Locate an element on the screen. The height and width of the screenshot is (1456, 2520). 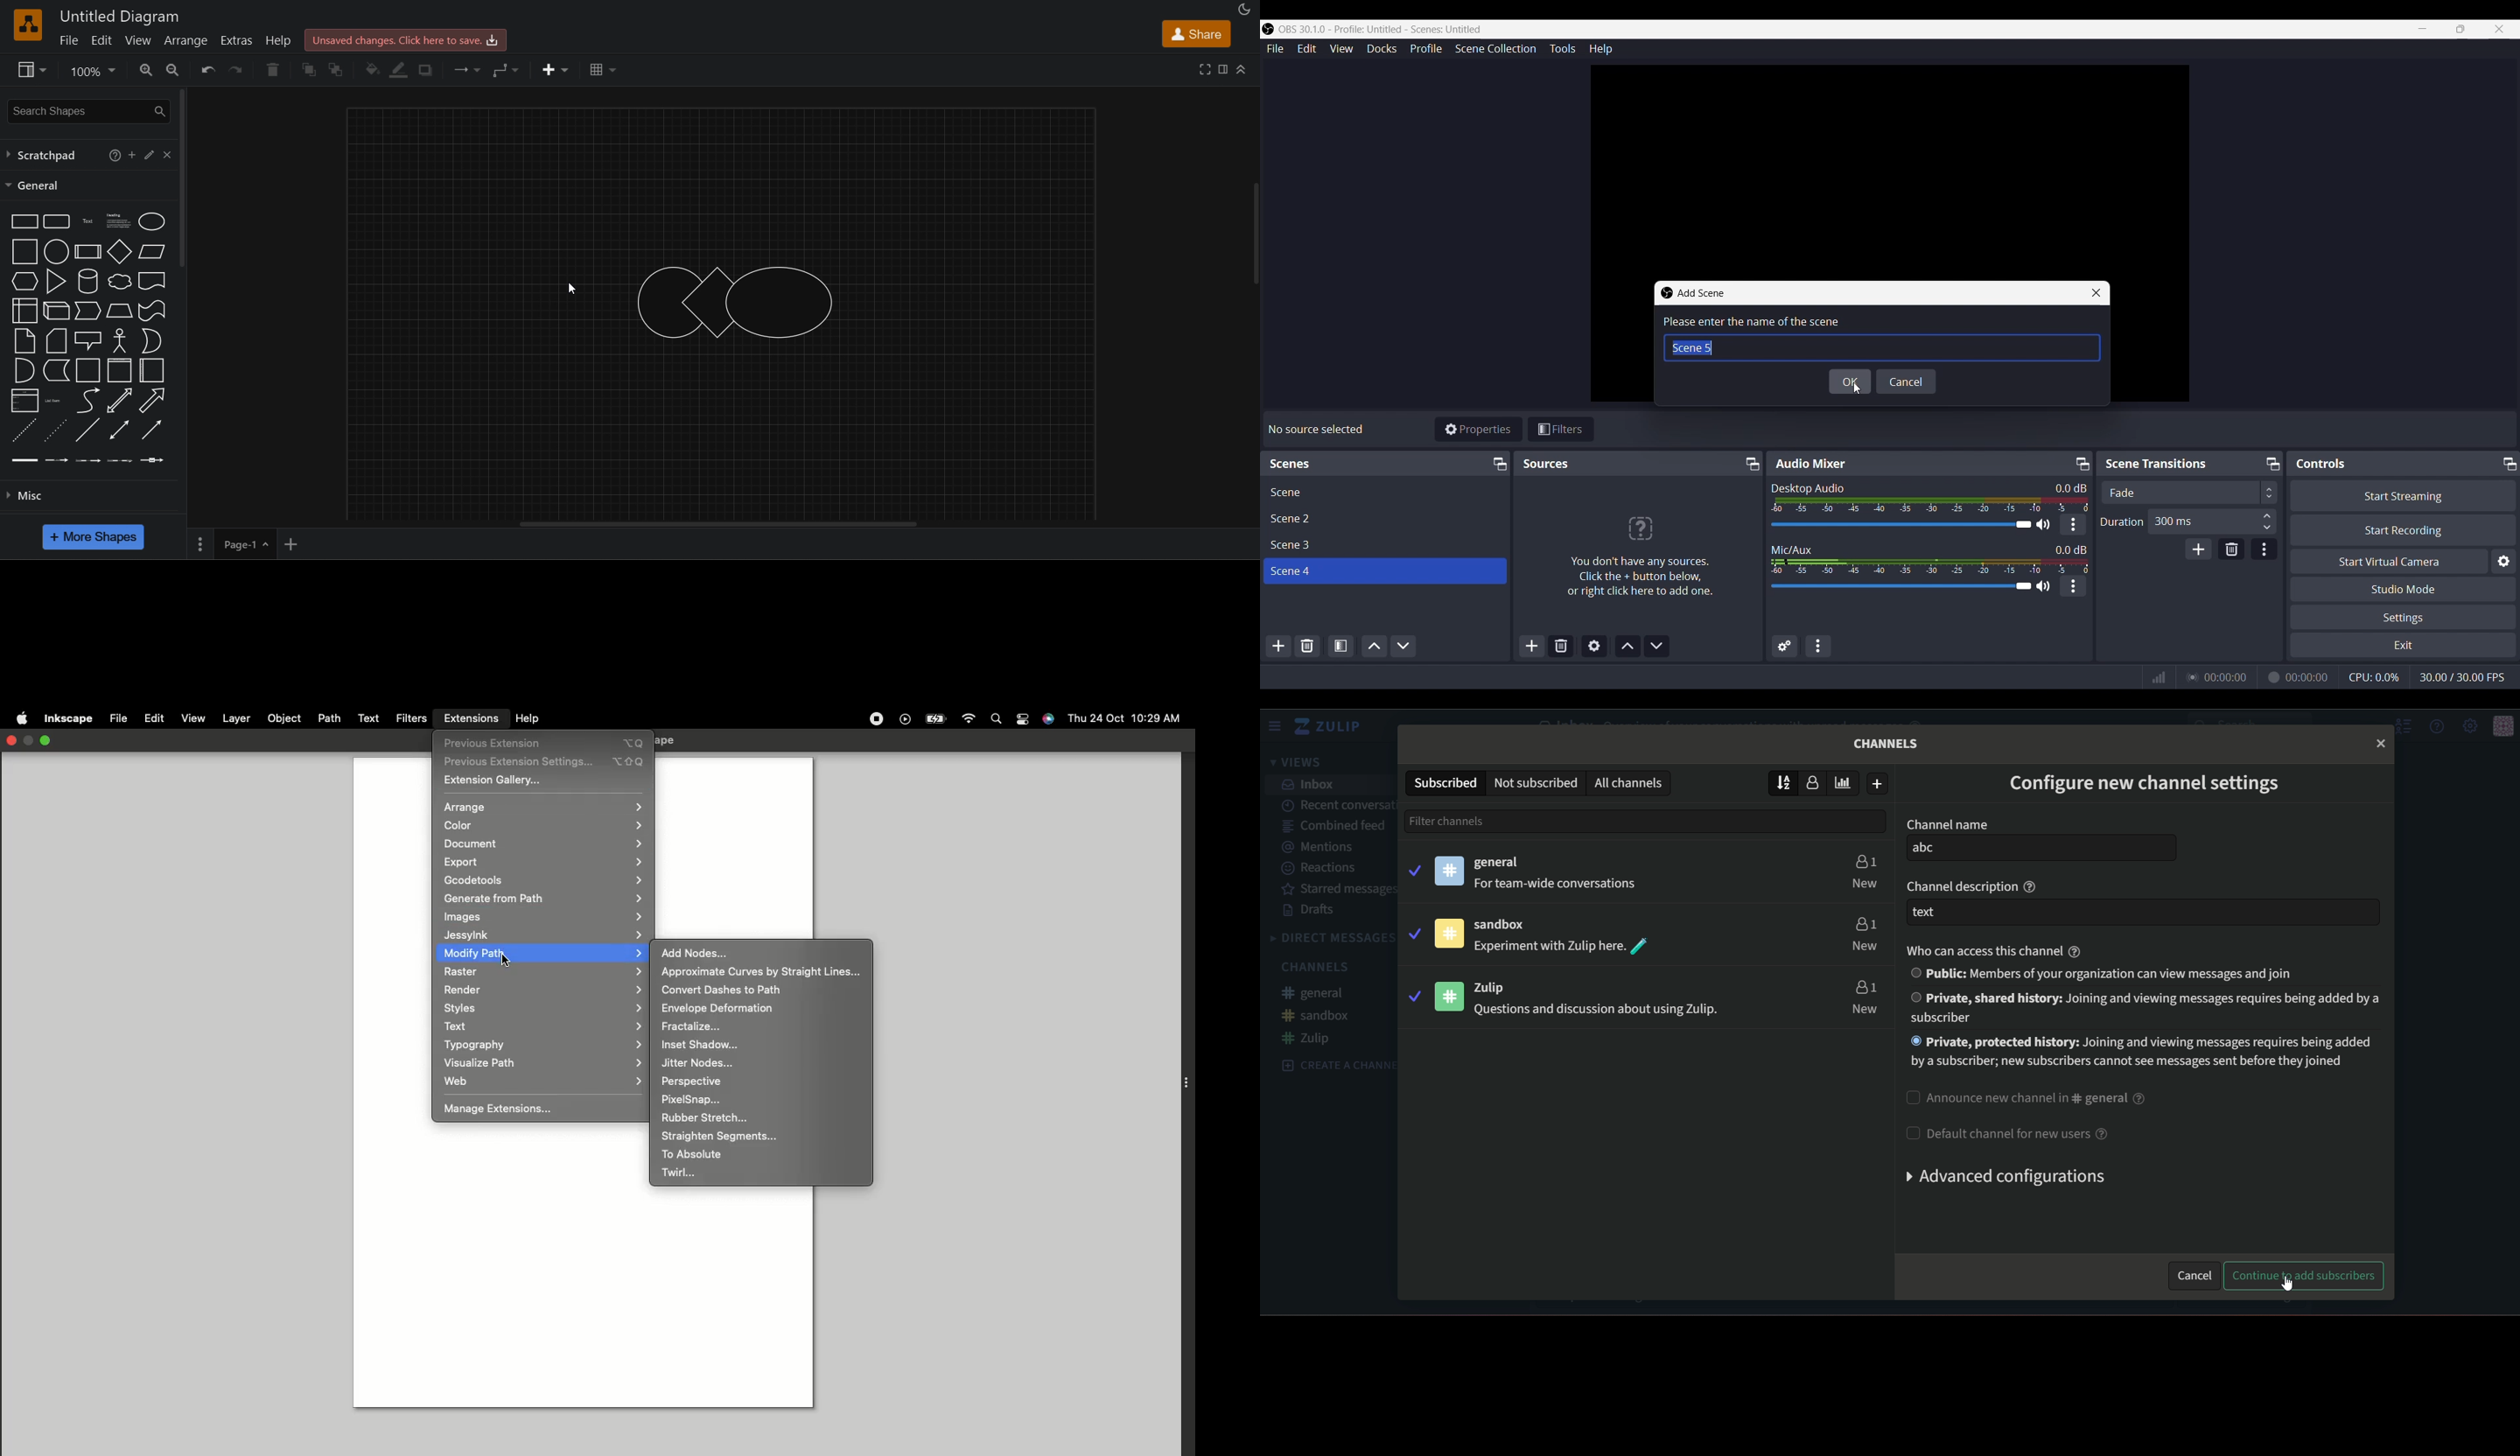
new is located at coordinates (1866, 1009).